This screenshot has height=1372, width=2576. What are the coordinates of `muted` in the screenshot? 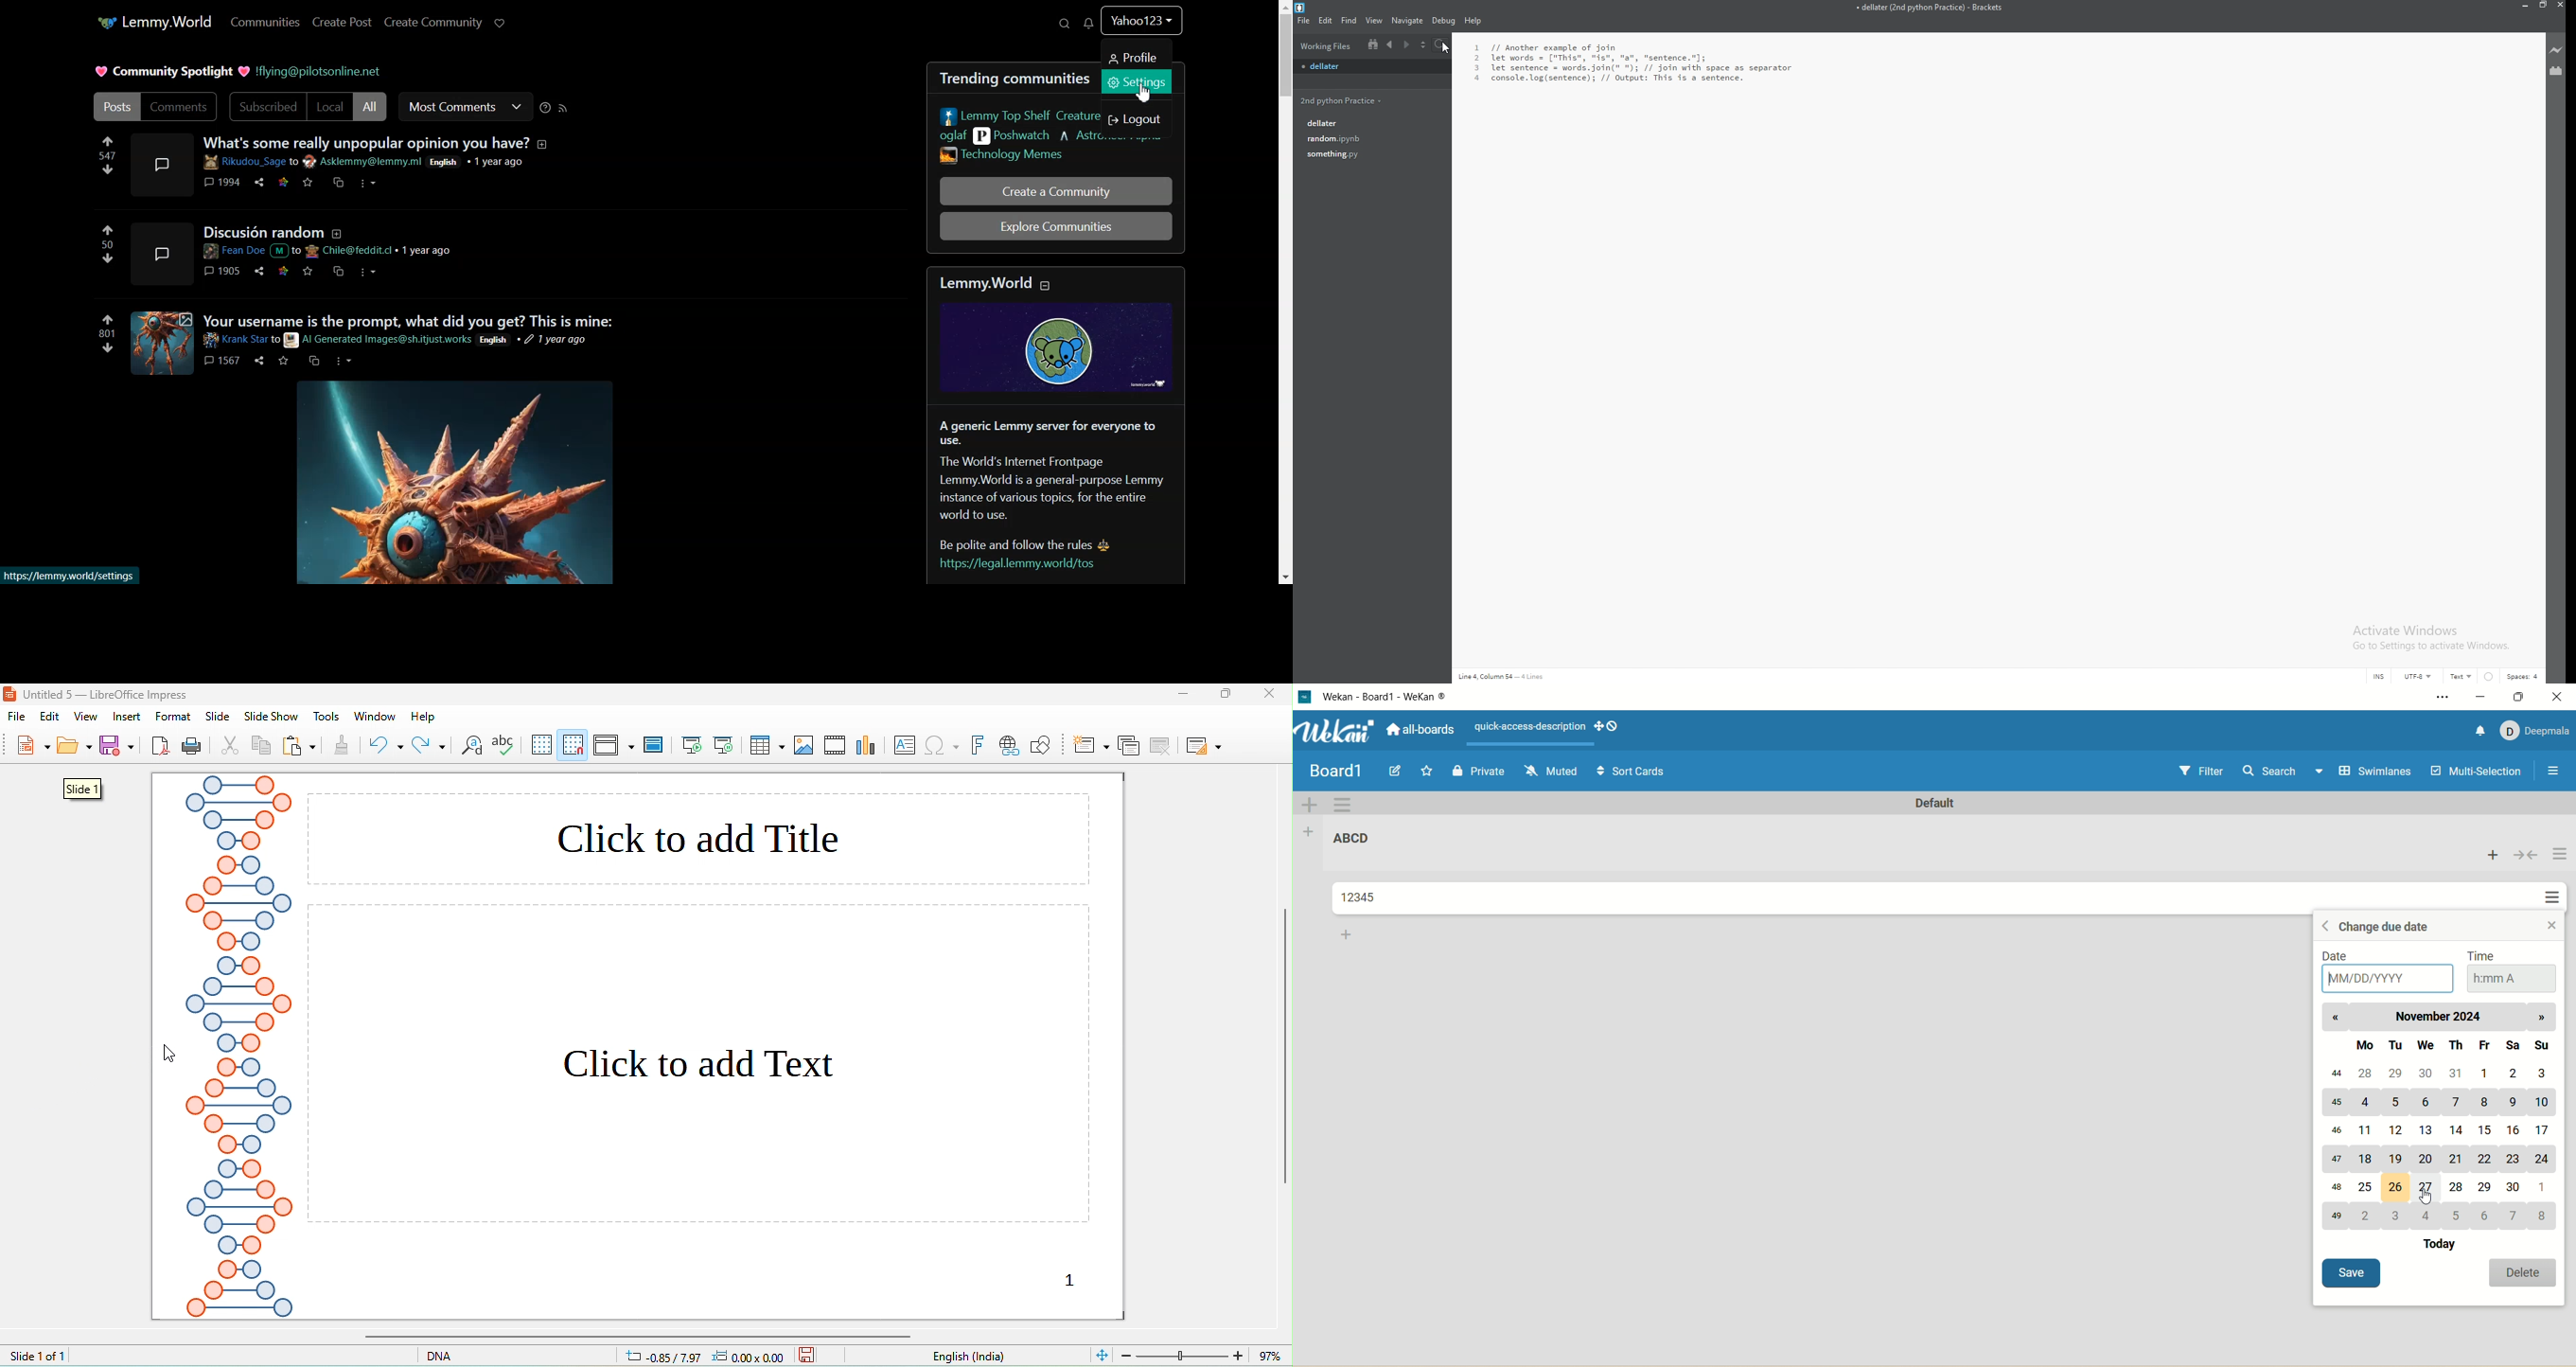 It's located at (1552, 771).